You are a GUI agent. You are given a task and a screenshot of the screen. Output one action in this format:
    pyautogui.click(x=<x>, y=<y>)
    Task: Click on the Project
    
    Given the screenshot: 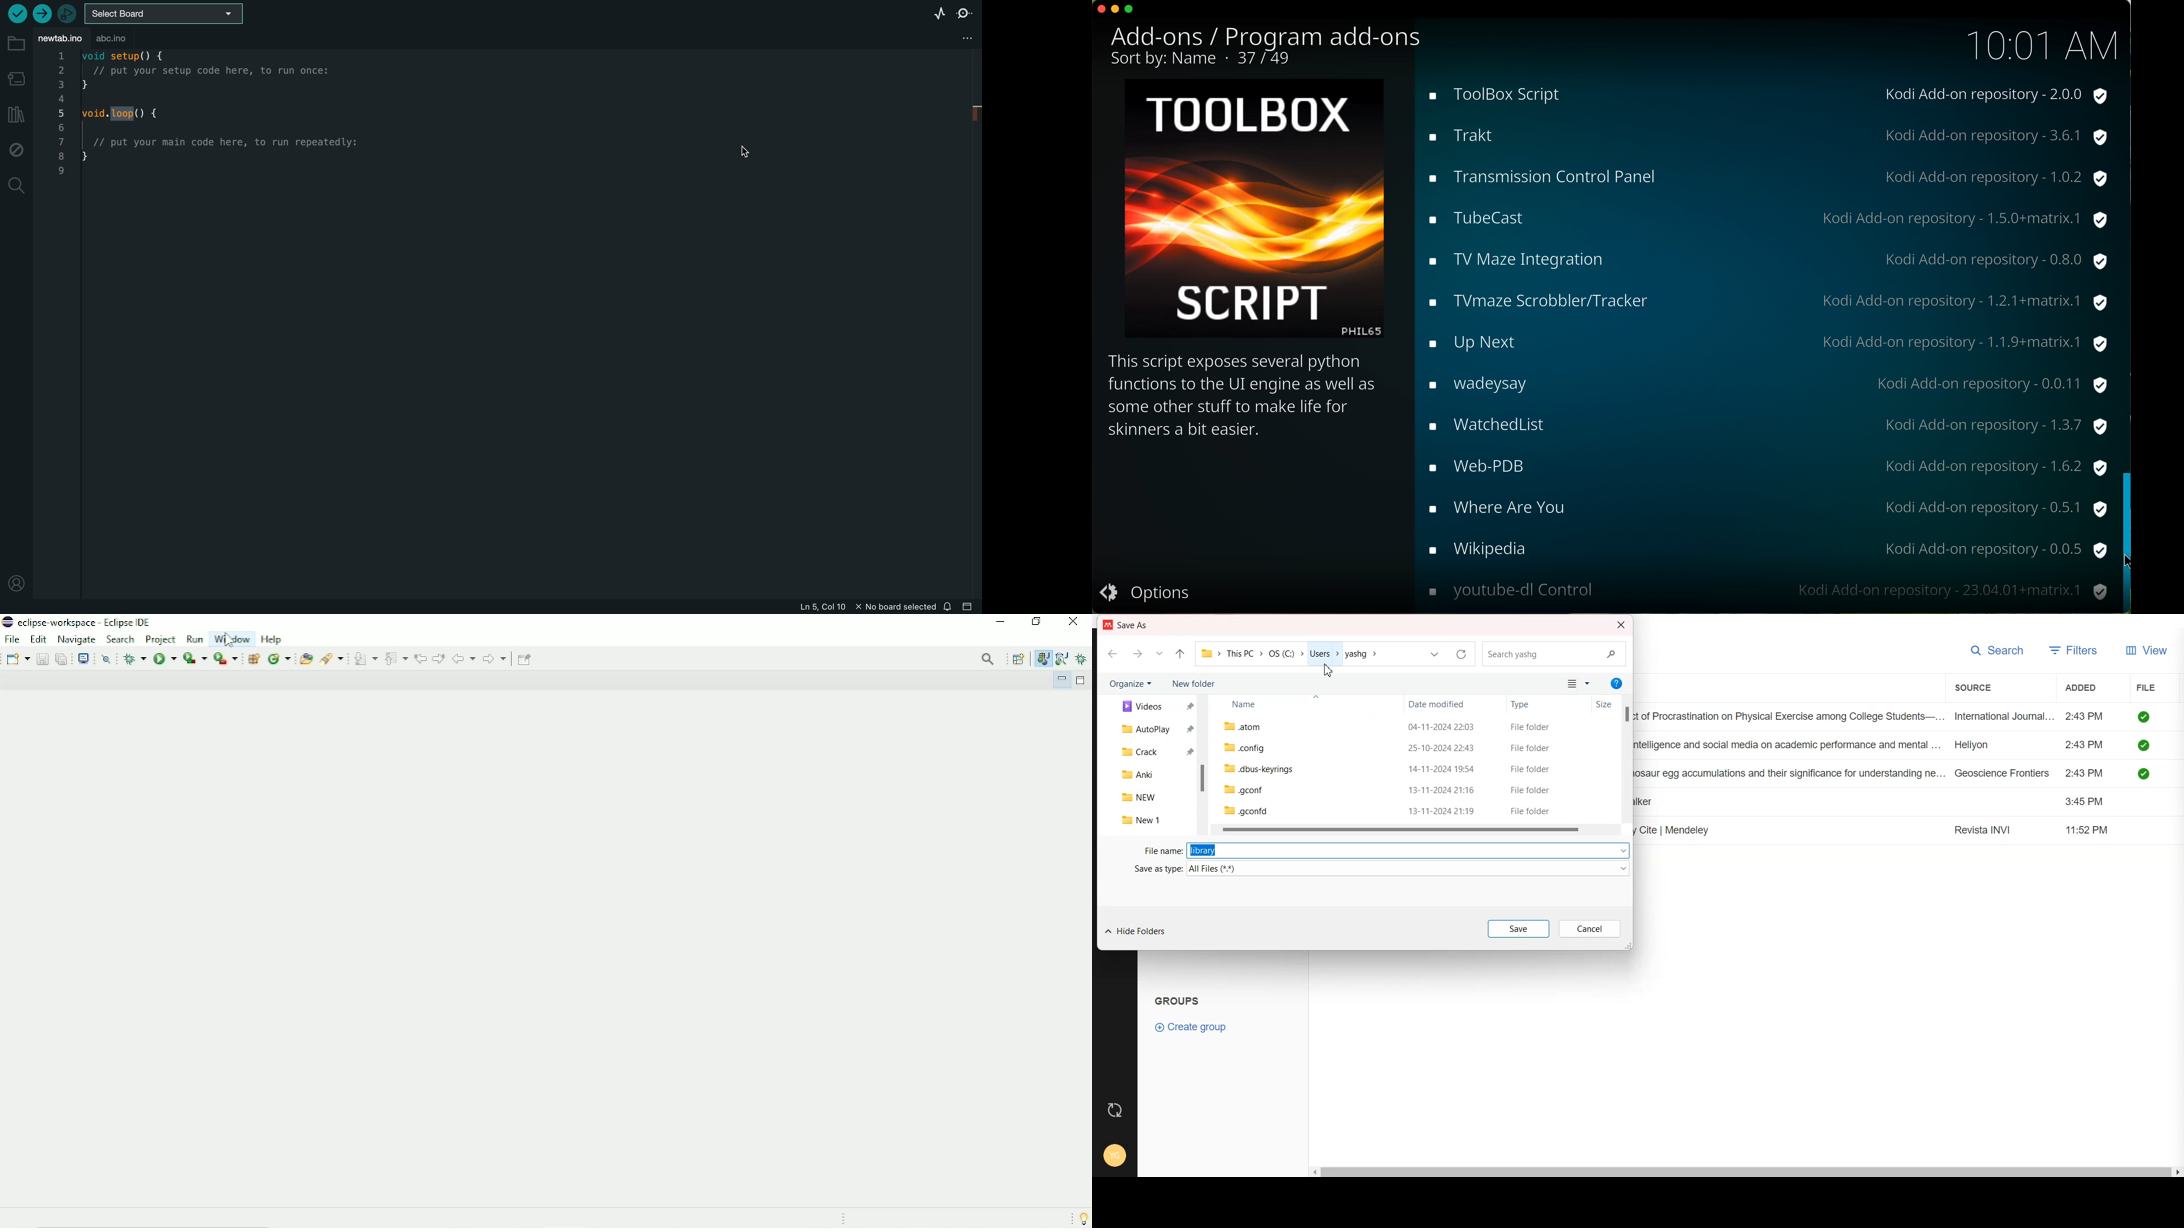 What is the action you would take?
    pyautogui.click(x=161, y=639)
    